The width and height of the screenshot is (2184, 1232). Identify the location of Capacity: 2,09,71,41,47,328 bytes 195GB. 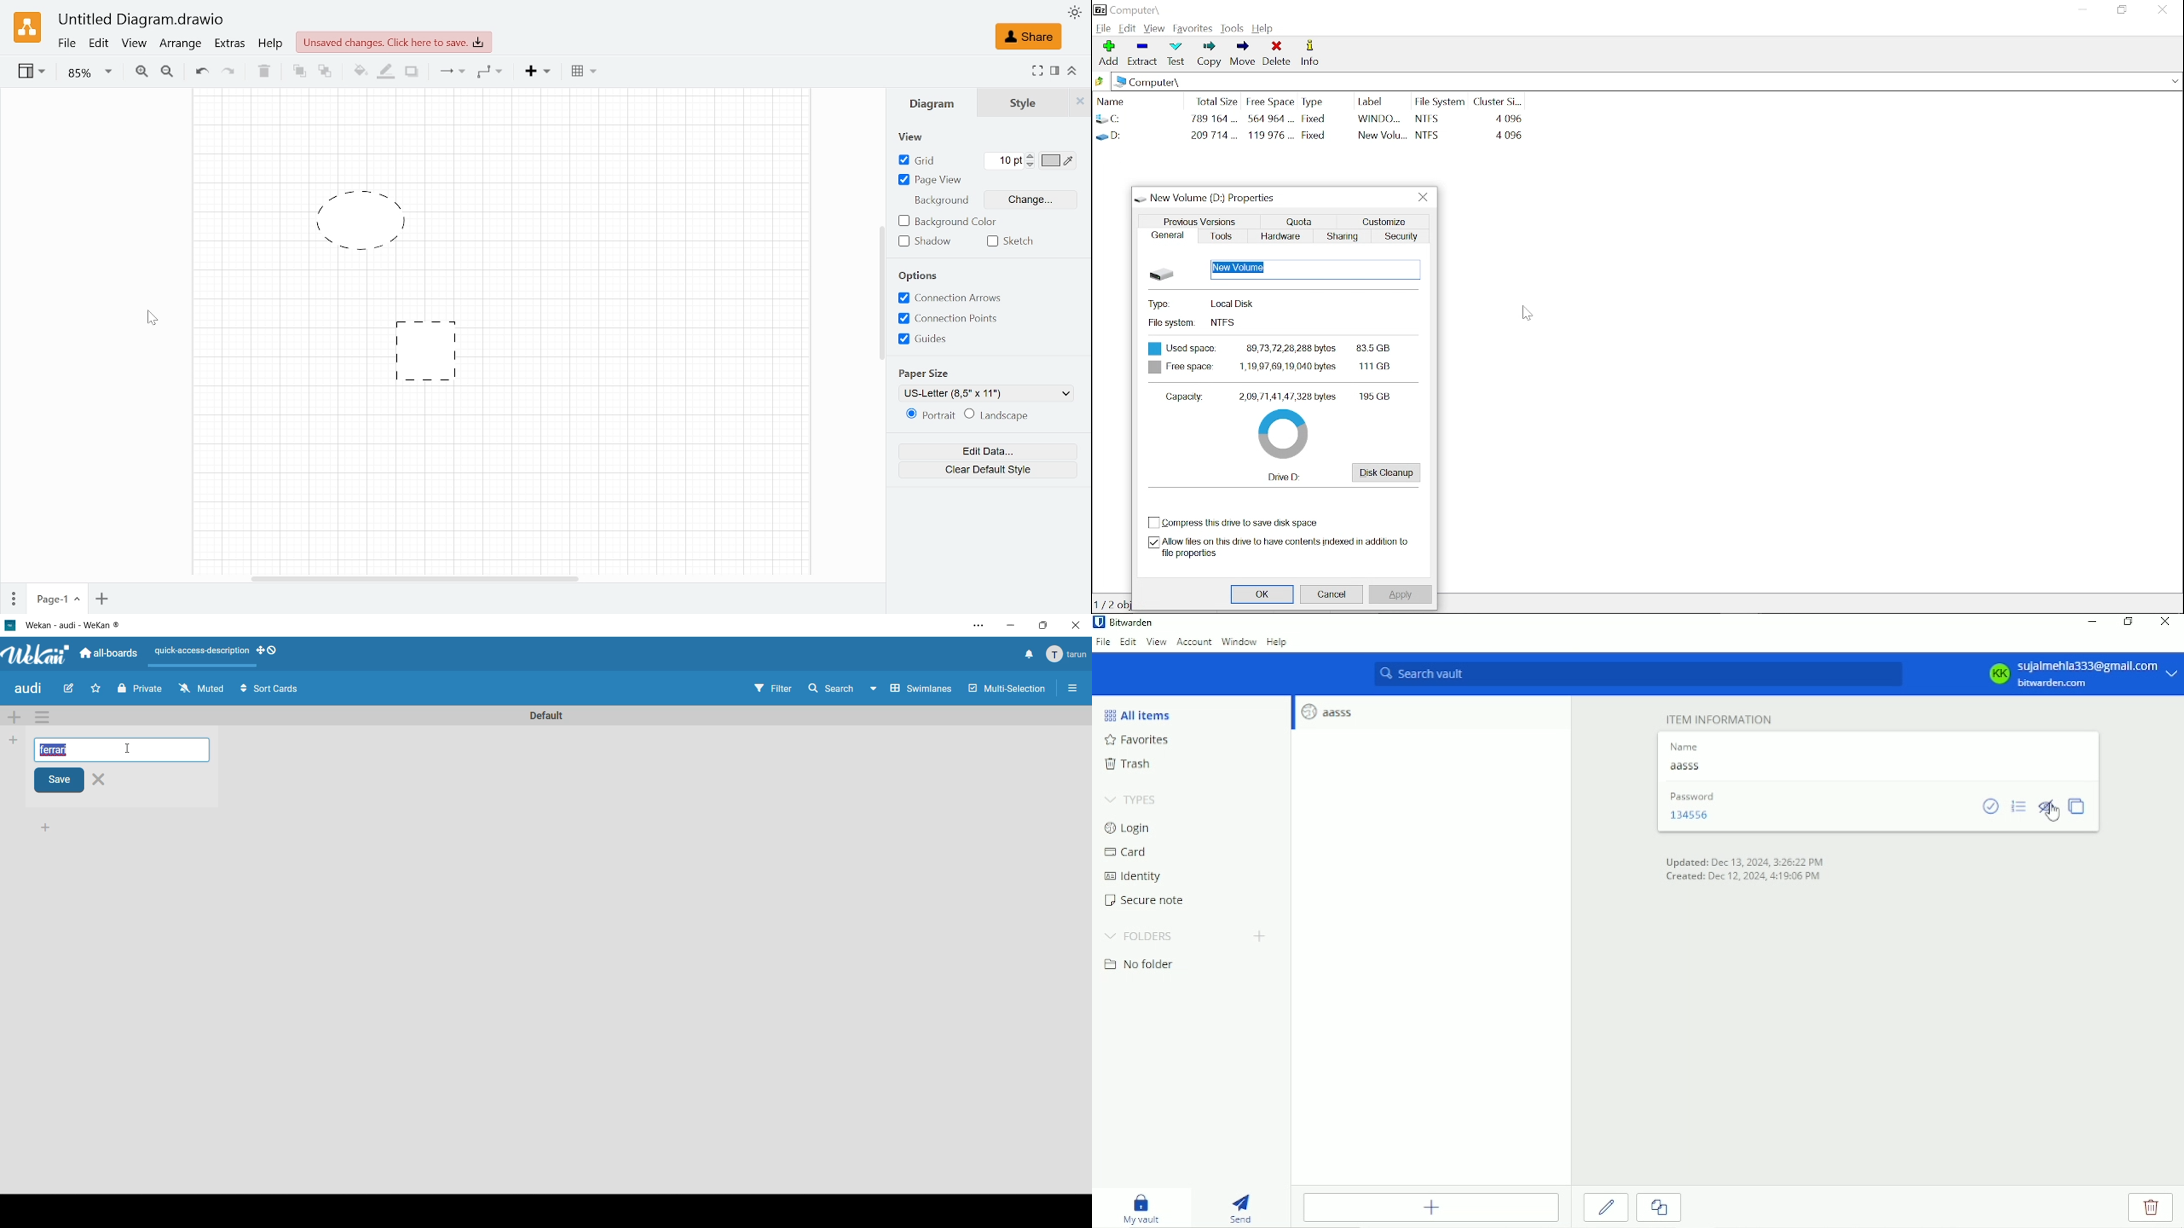
(1272, 395).